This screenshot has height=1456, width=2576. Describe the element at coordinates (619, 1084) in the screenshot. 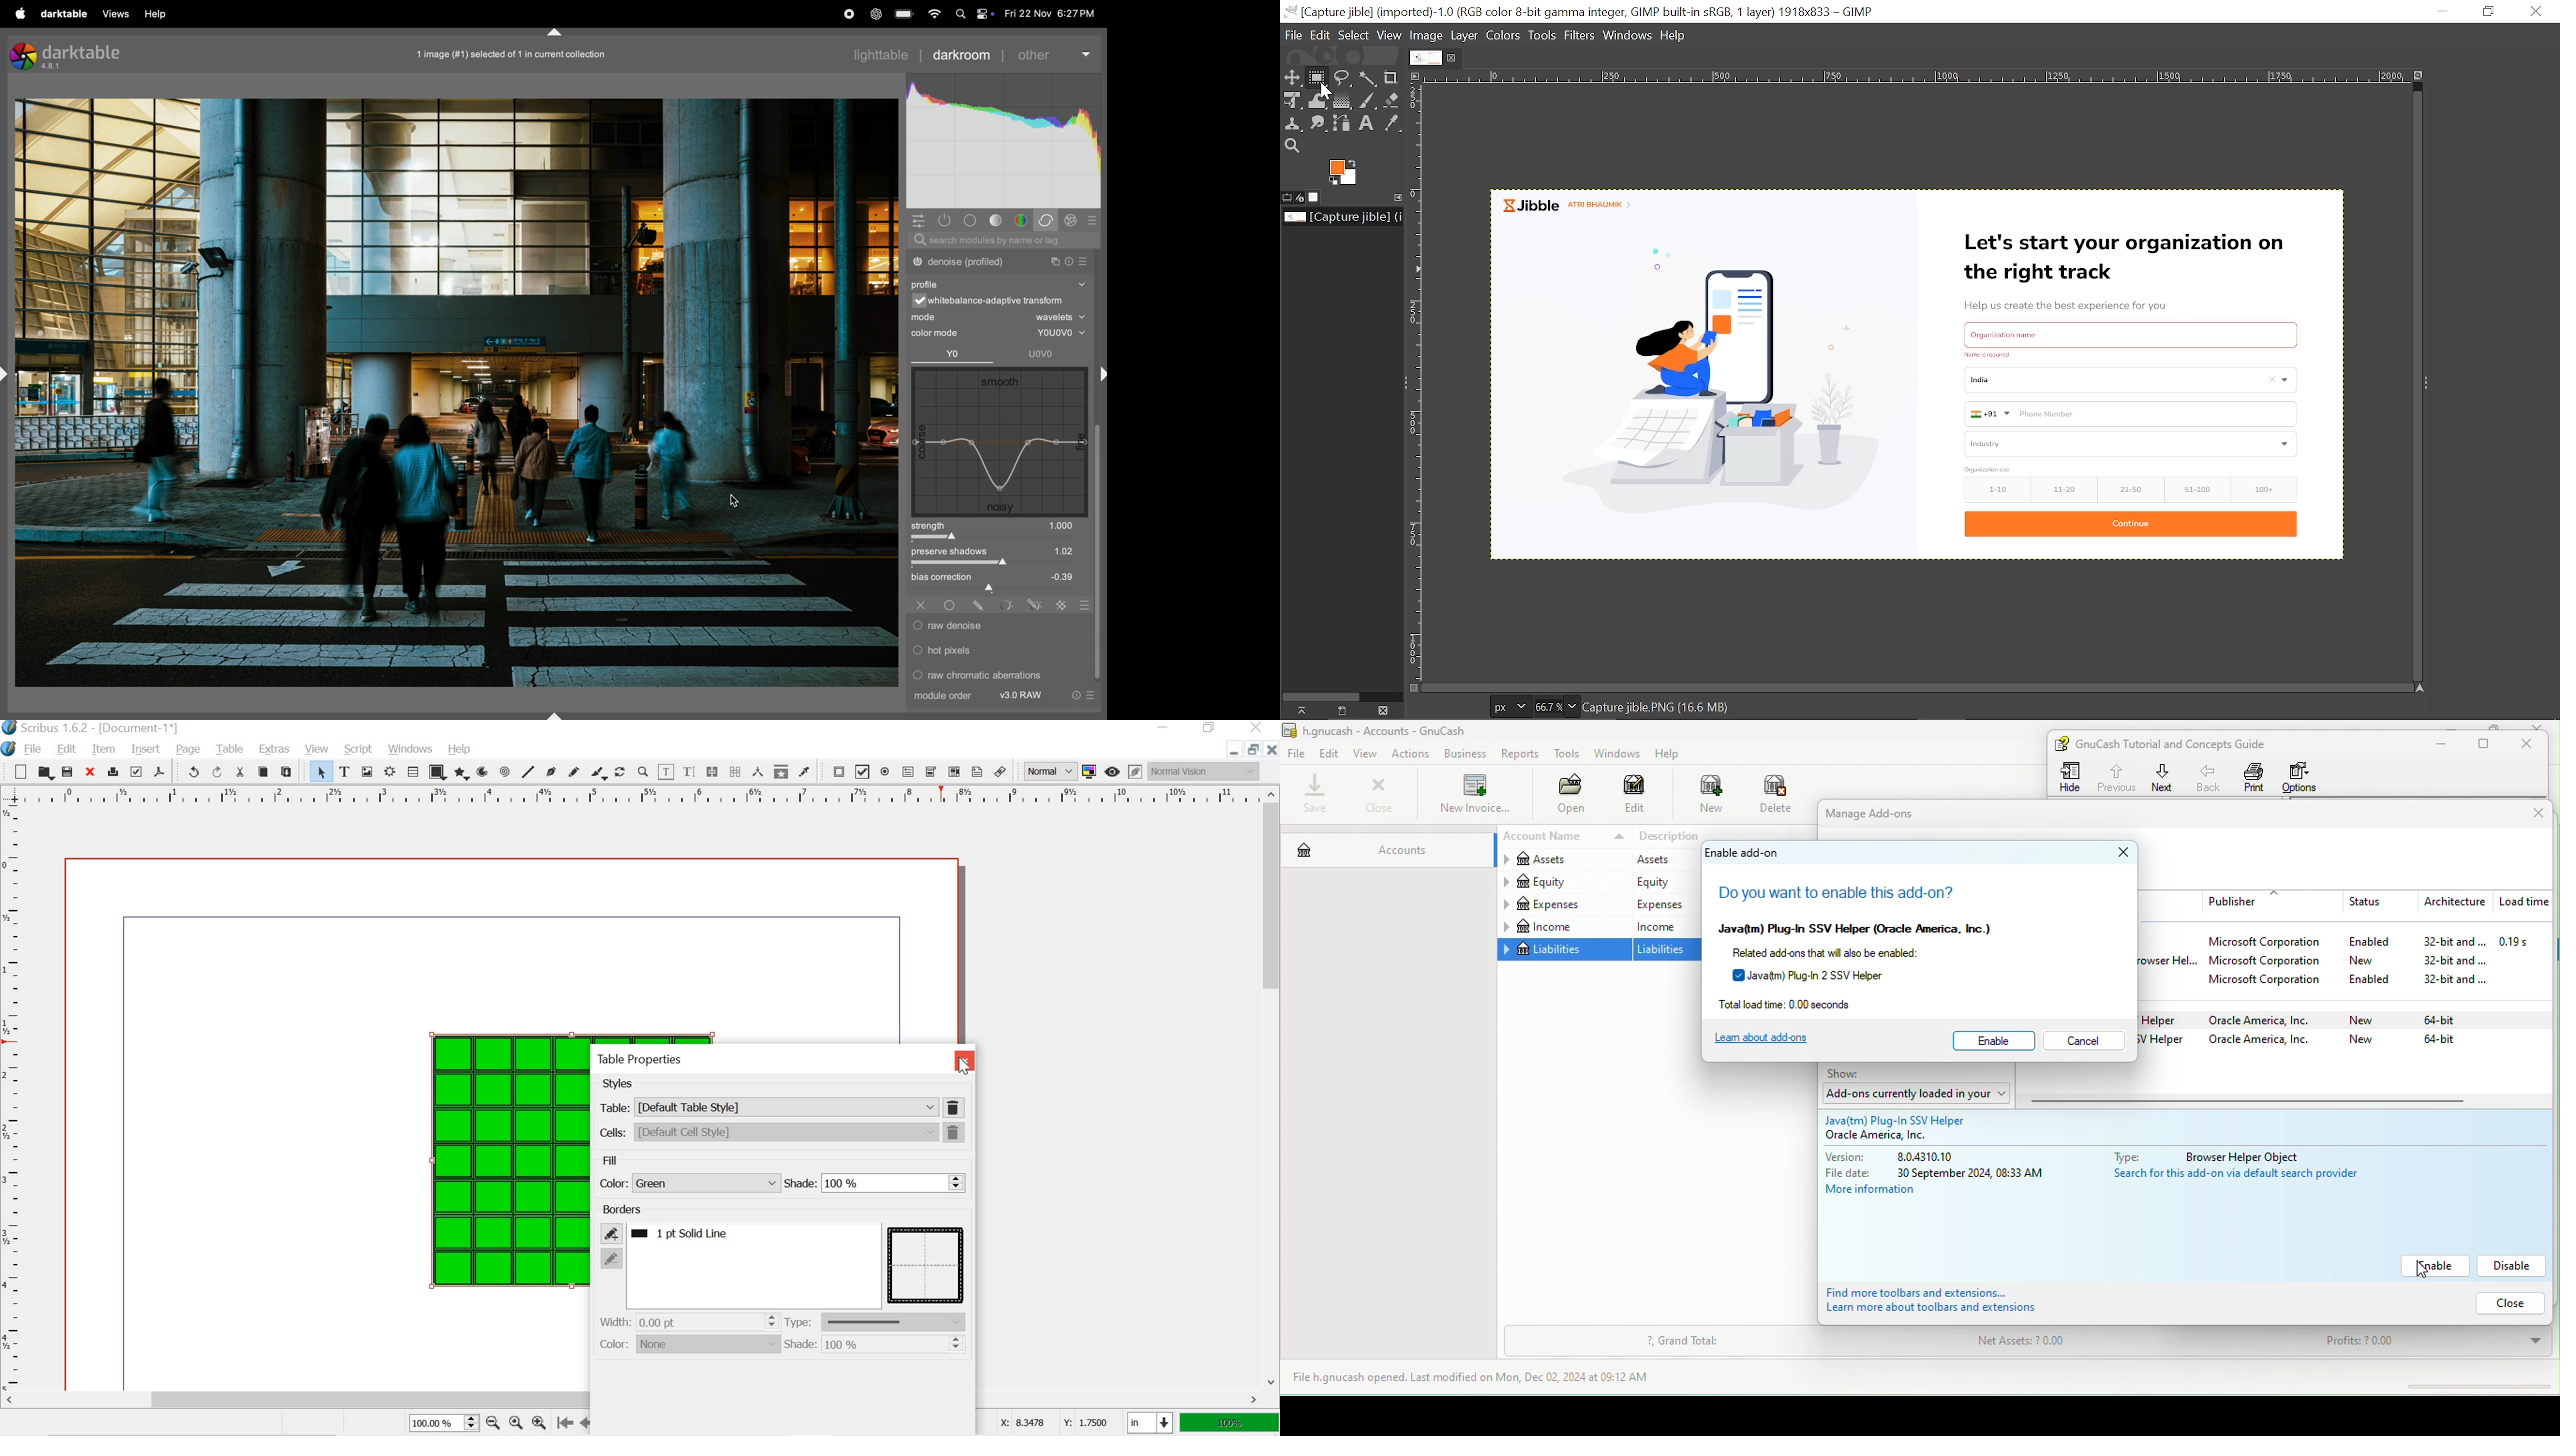

I see `styles` at that location.